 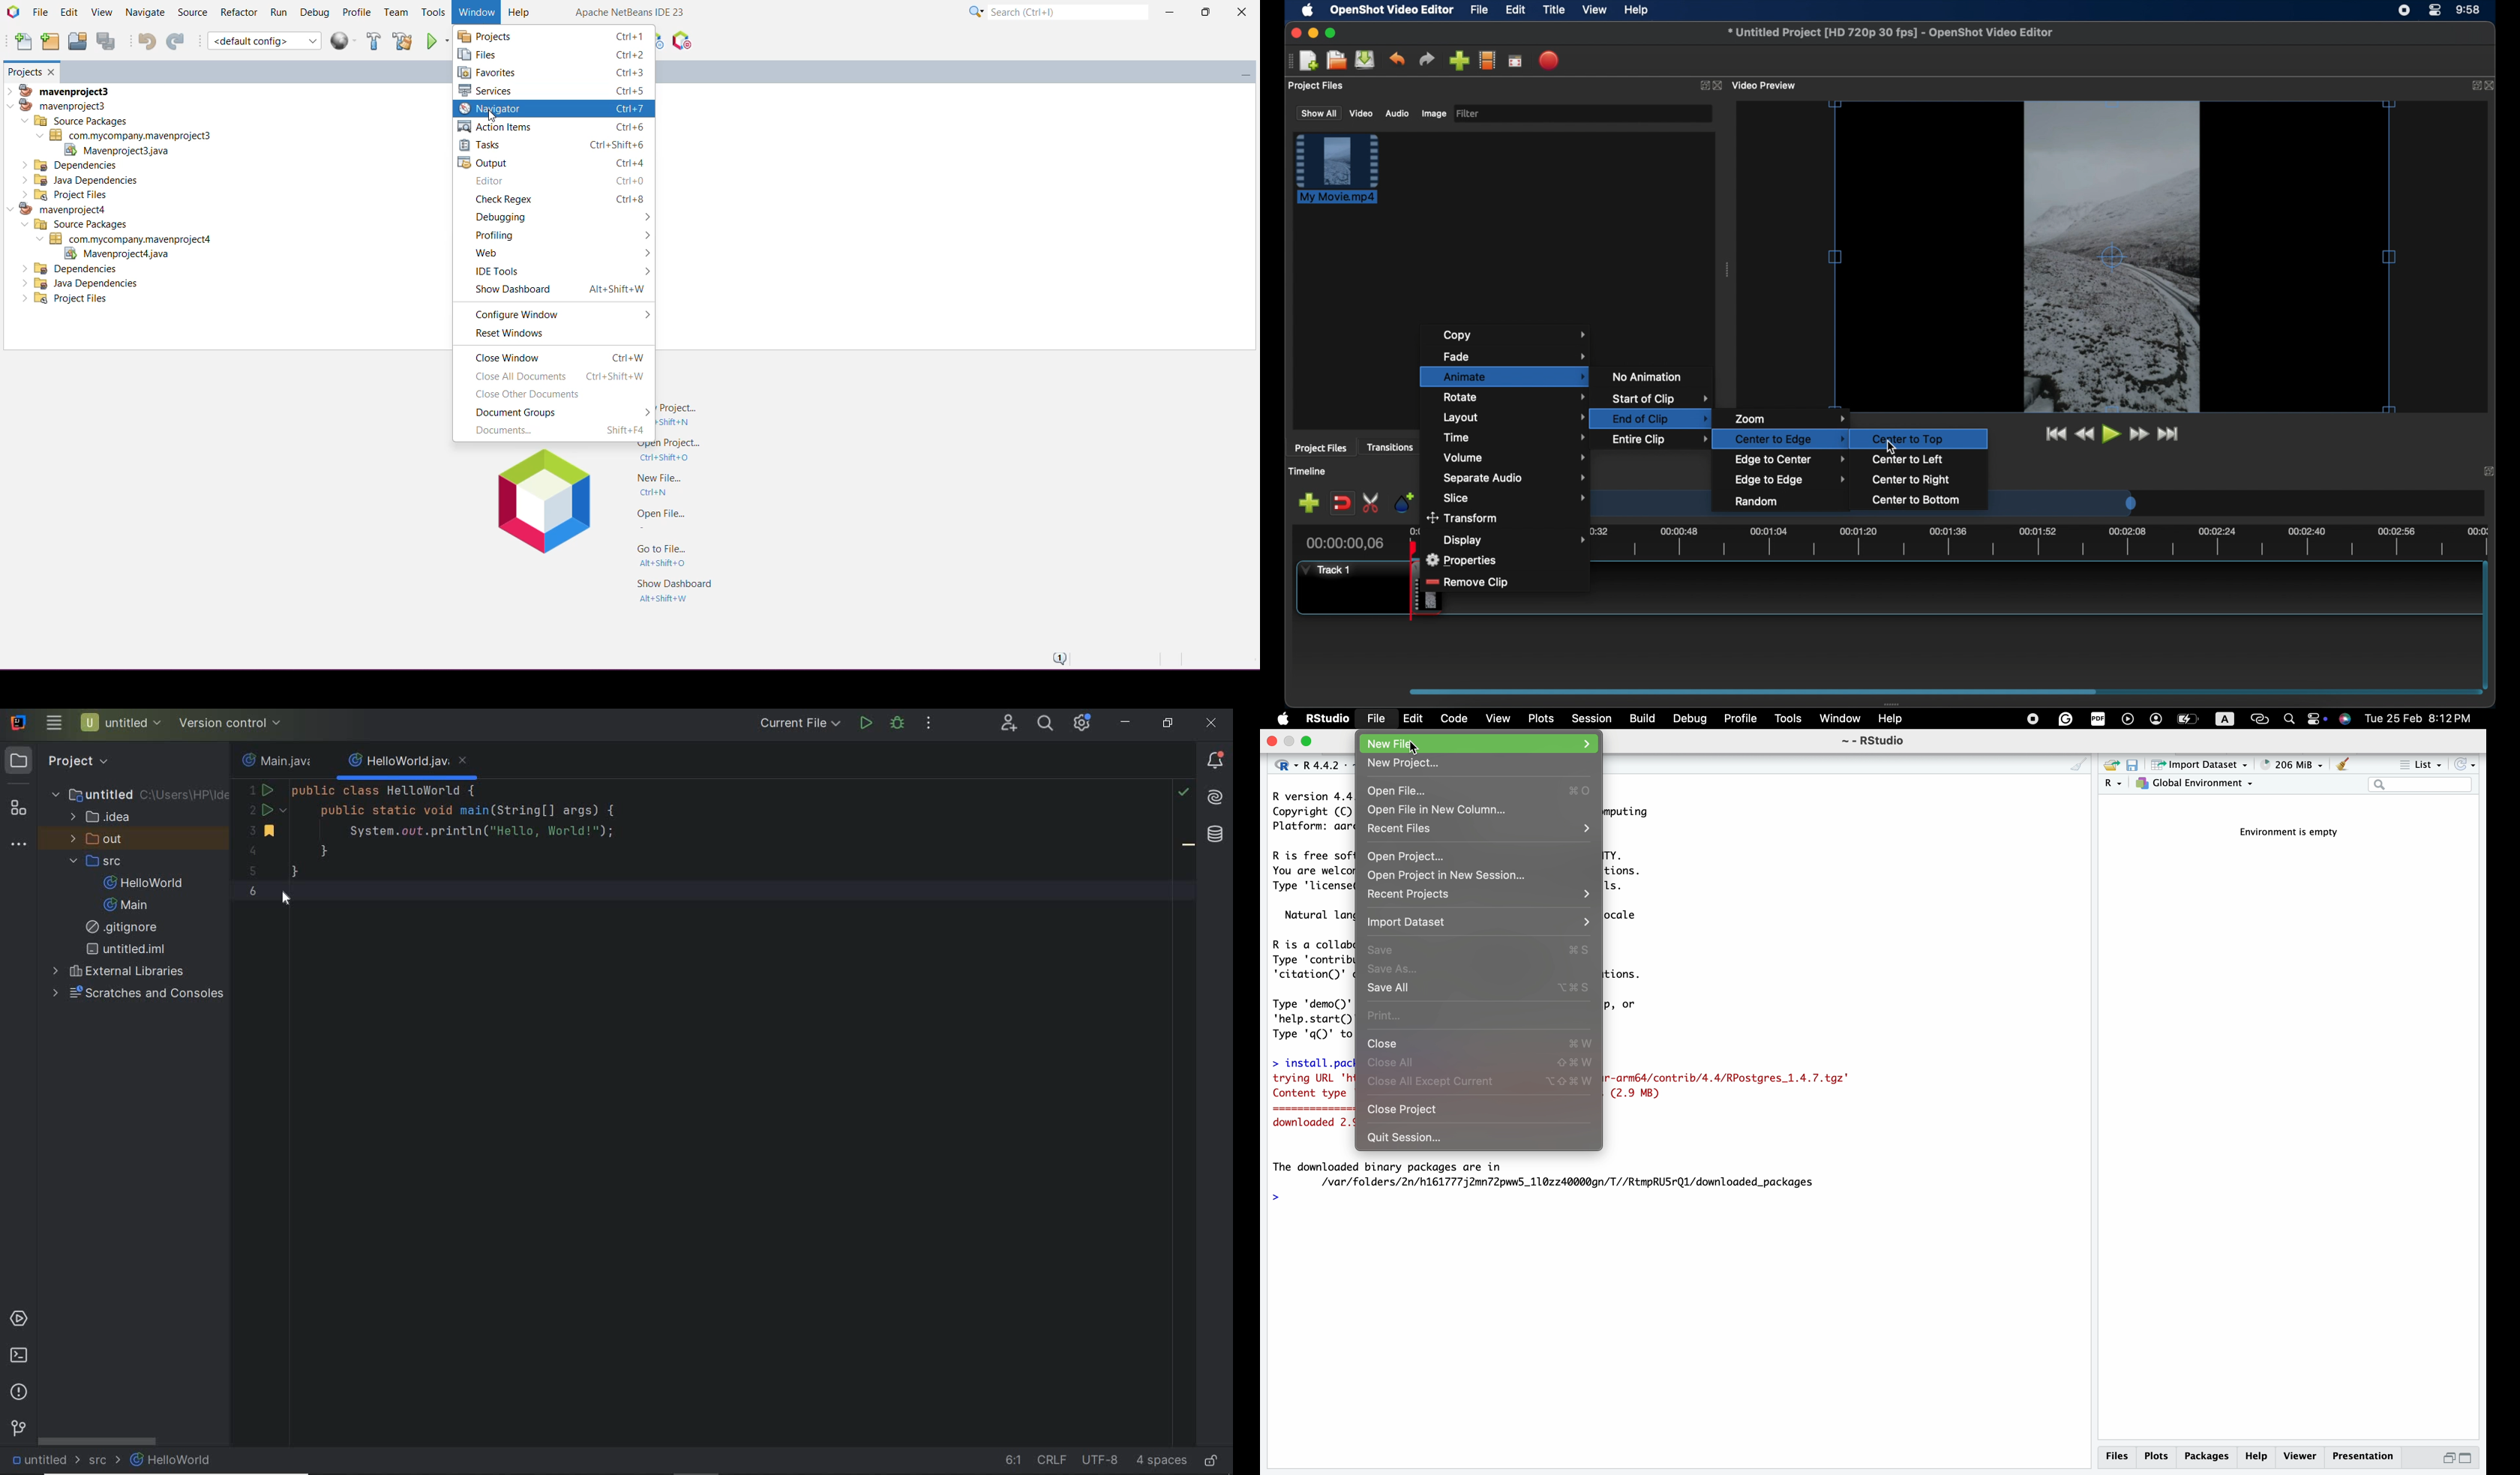 I want to click on rewind, so click(x=2084, y=434).